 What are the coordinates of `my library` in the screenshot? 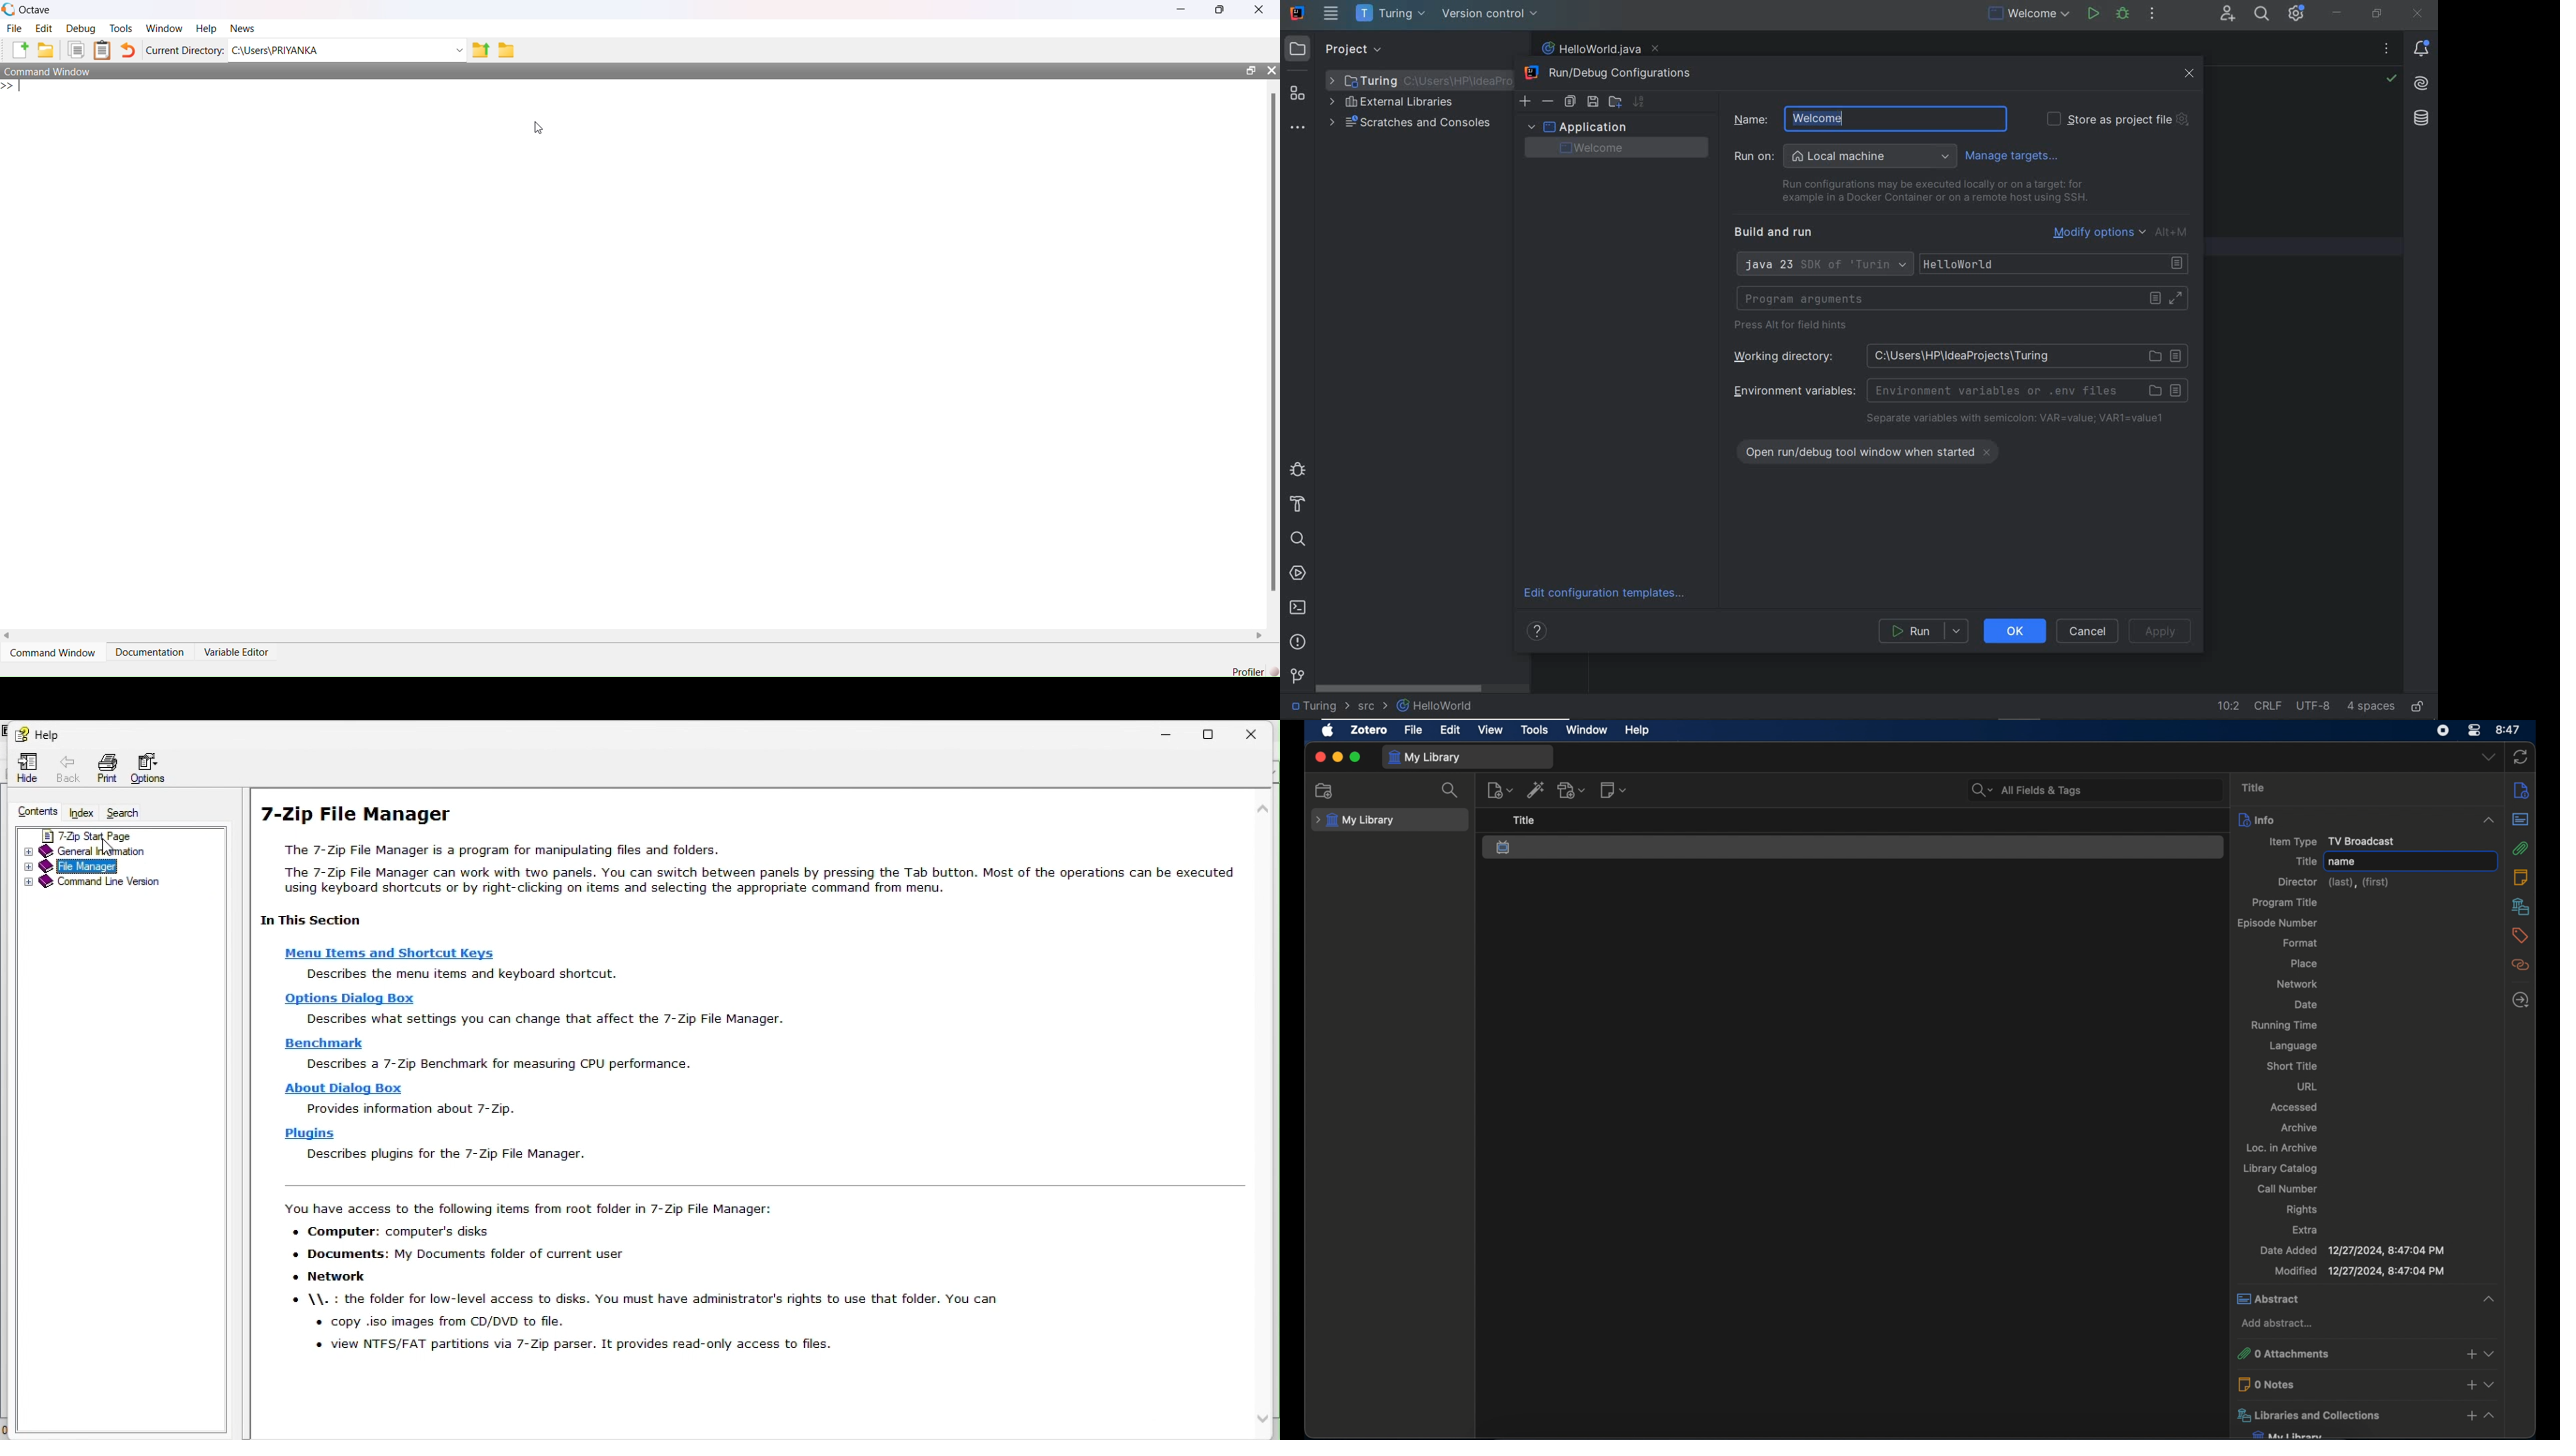 It's located at (2288, 1435).